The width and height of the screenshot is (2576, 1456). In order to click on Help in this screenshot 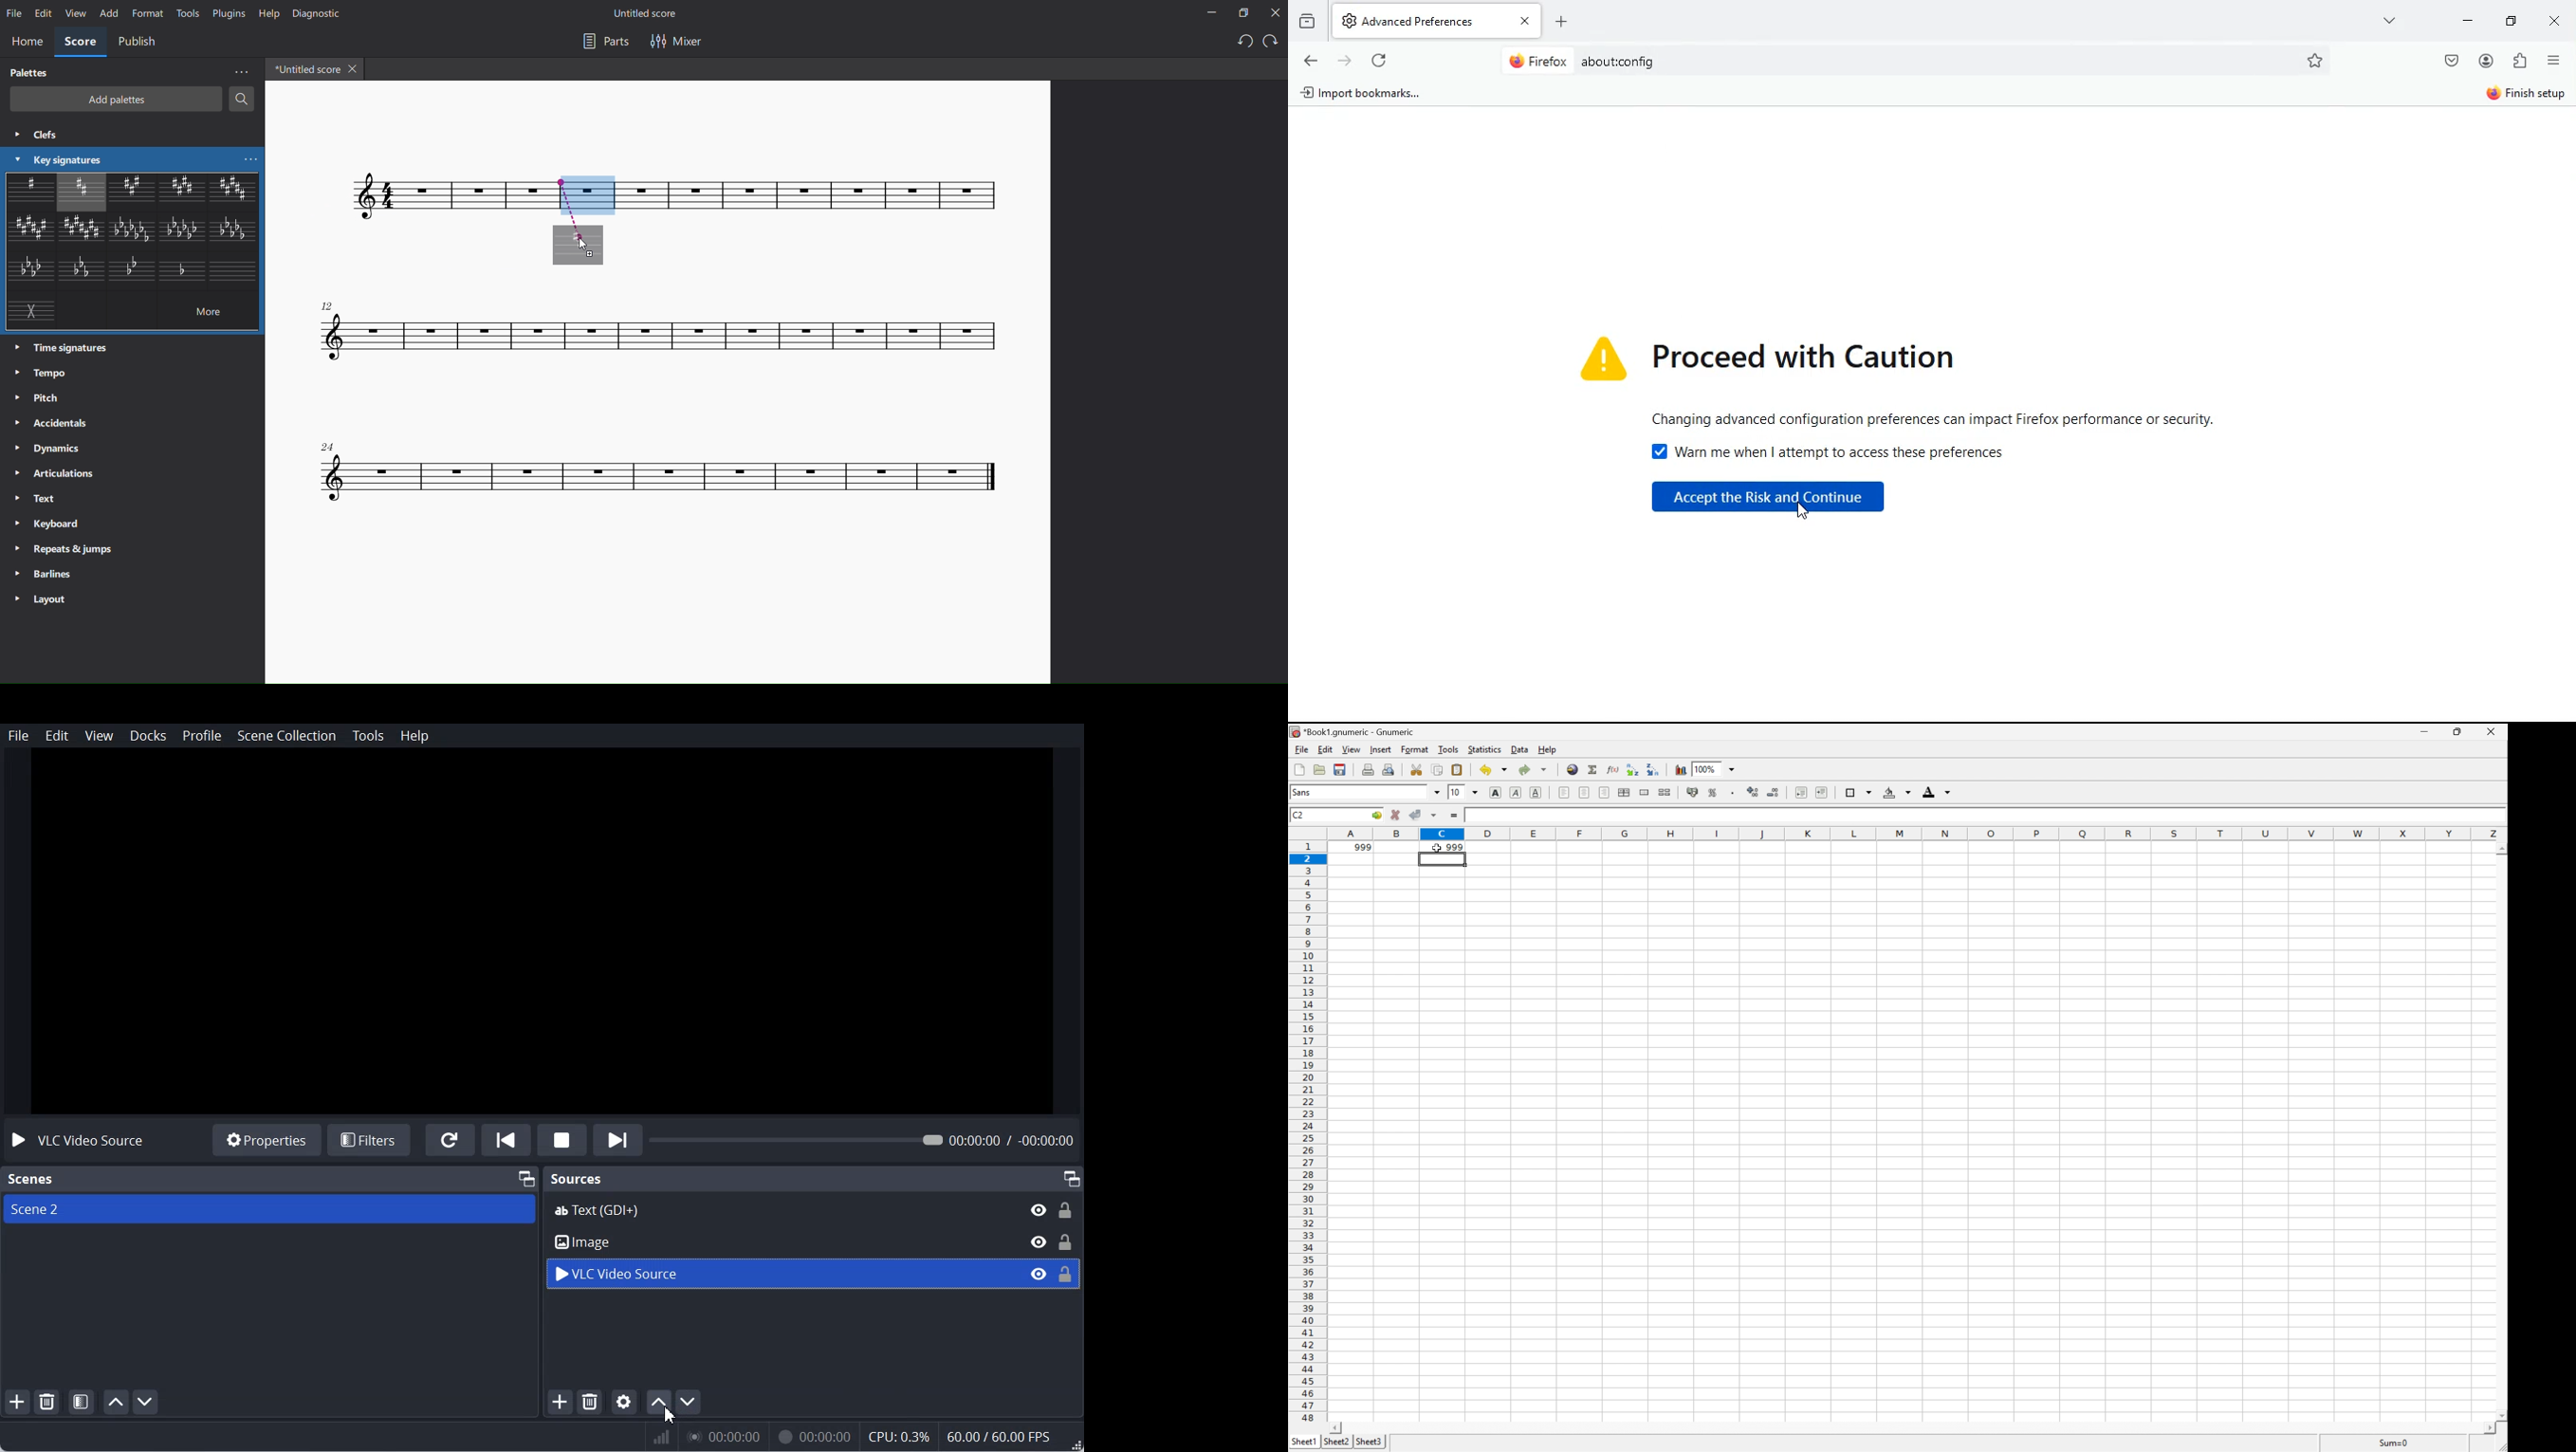, I will do `click(415, 736)`.